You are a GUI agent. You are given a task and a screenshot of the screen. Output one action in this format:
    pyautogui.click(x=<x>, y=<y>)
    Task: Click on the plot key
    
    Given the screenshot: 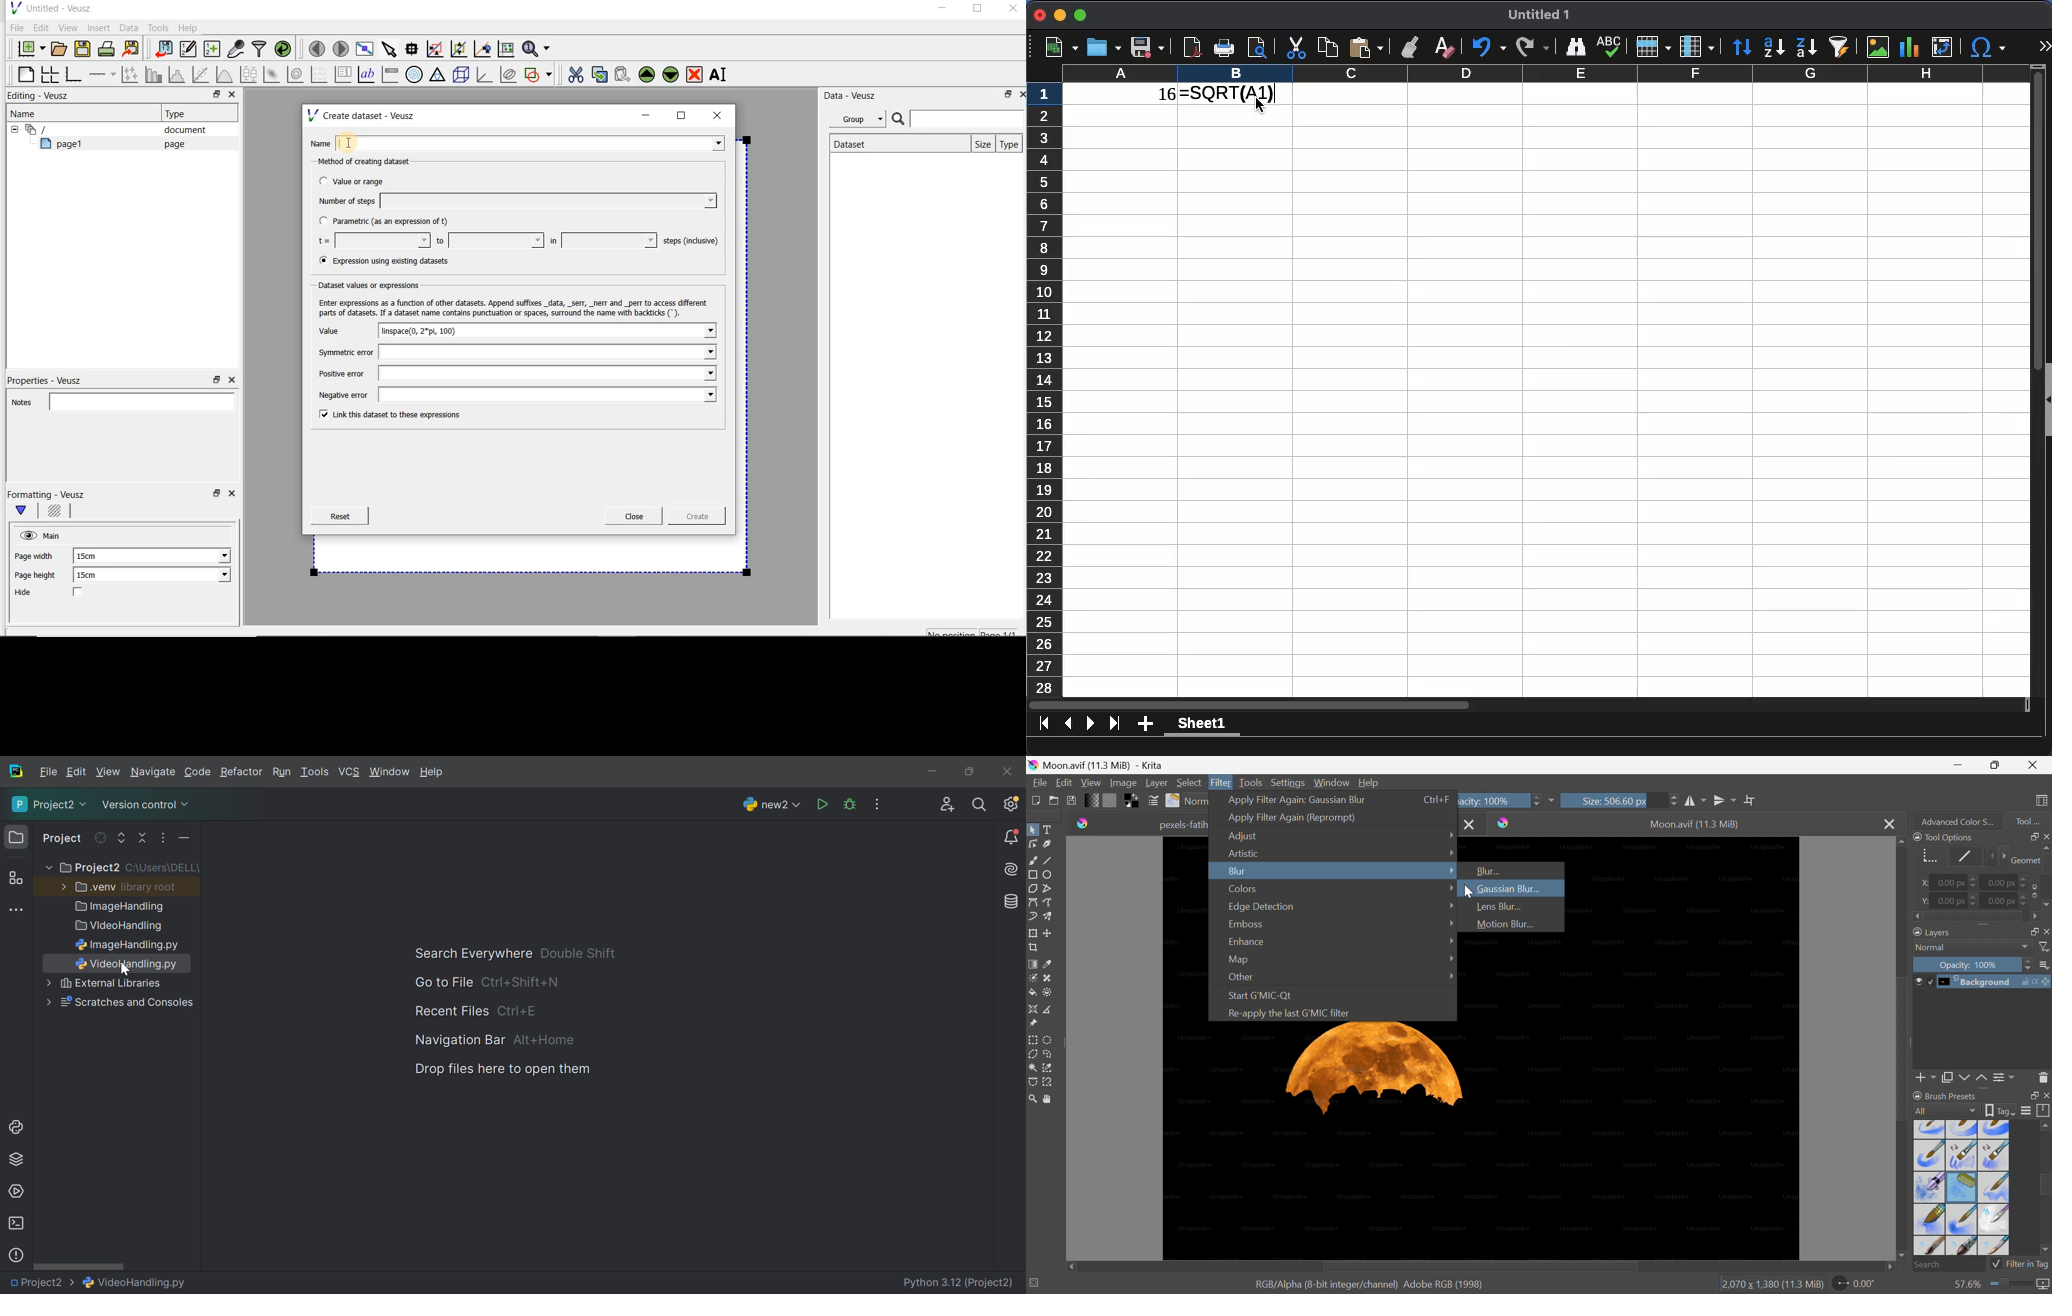 What is the action you would take?
    pyautogui.click(x=344, y=75)
    